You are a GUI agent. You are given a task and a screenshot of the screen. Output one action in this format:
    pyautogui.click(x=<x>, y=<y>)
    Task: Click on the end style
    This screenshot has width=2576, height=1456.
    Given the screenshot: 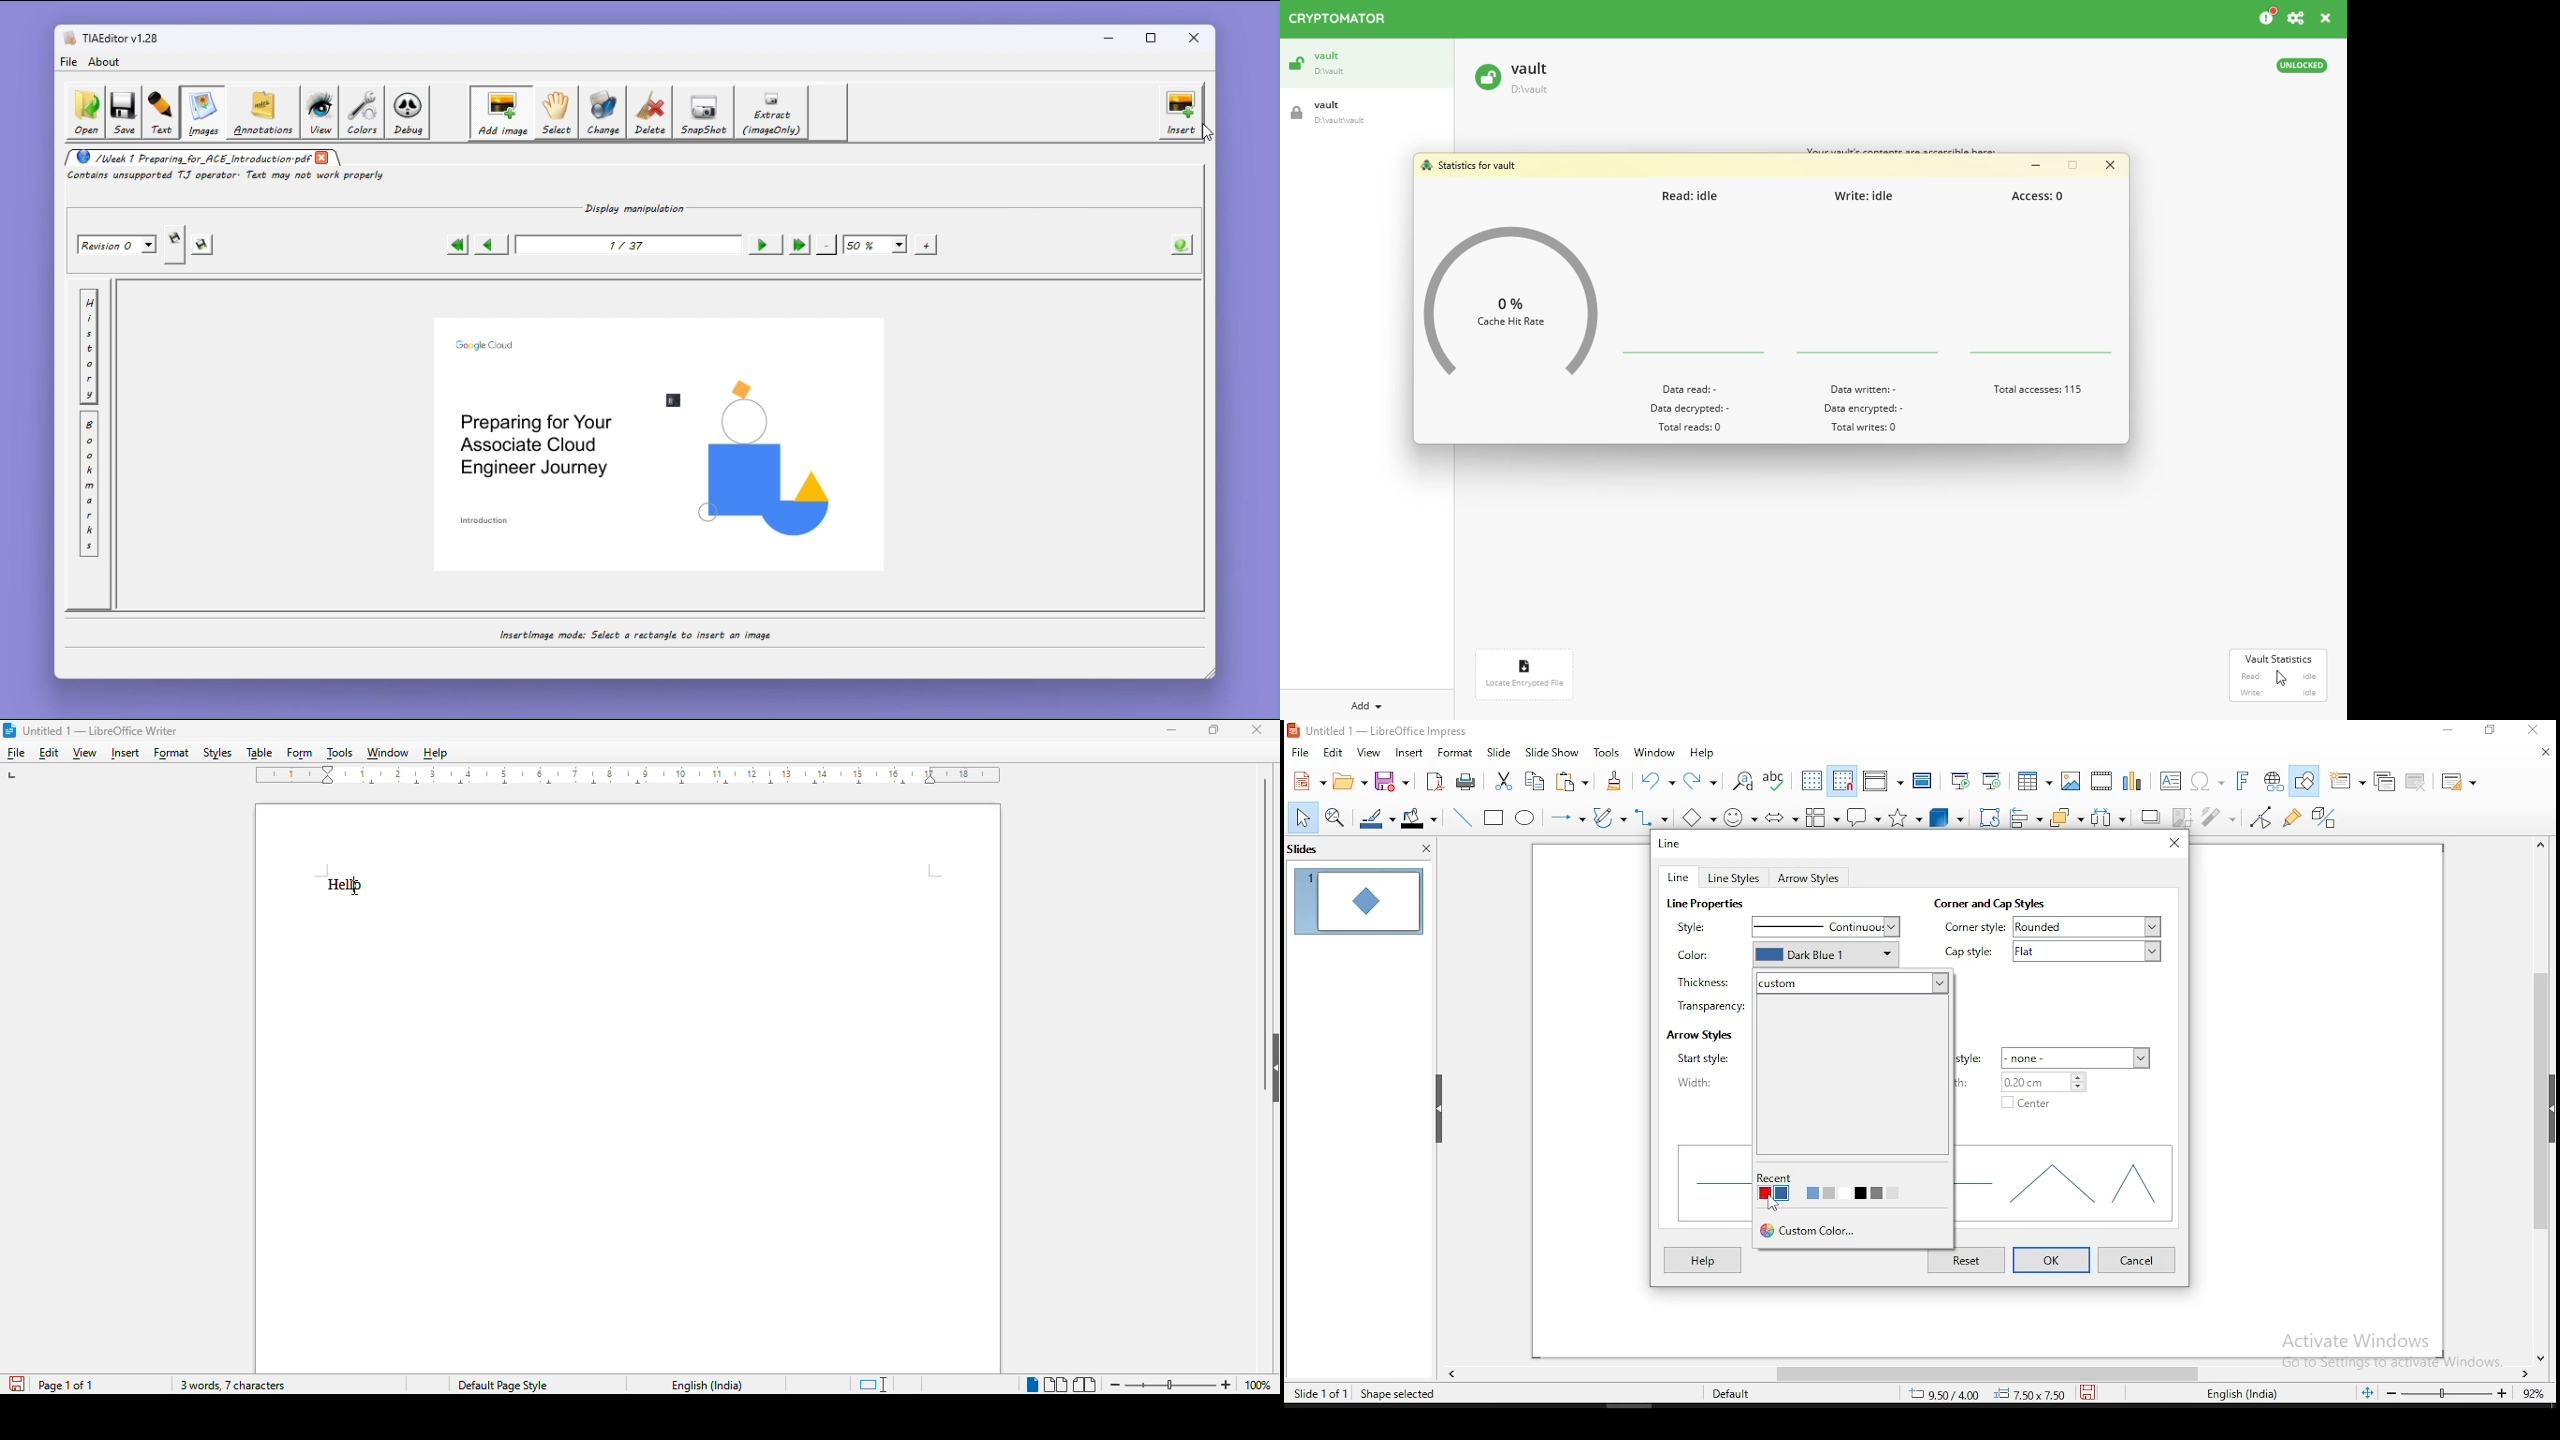 What is the action you would take?
    pyautogui.click(x=1973, y=1059)
    